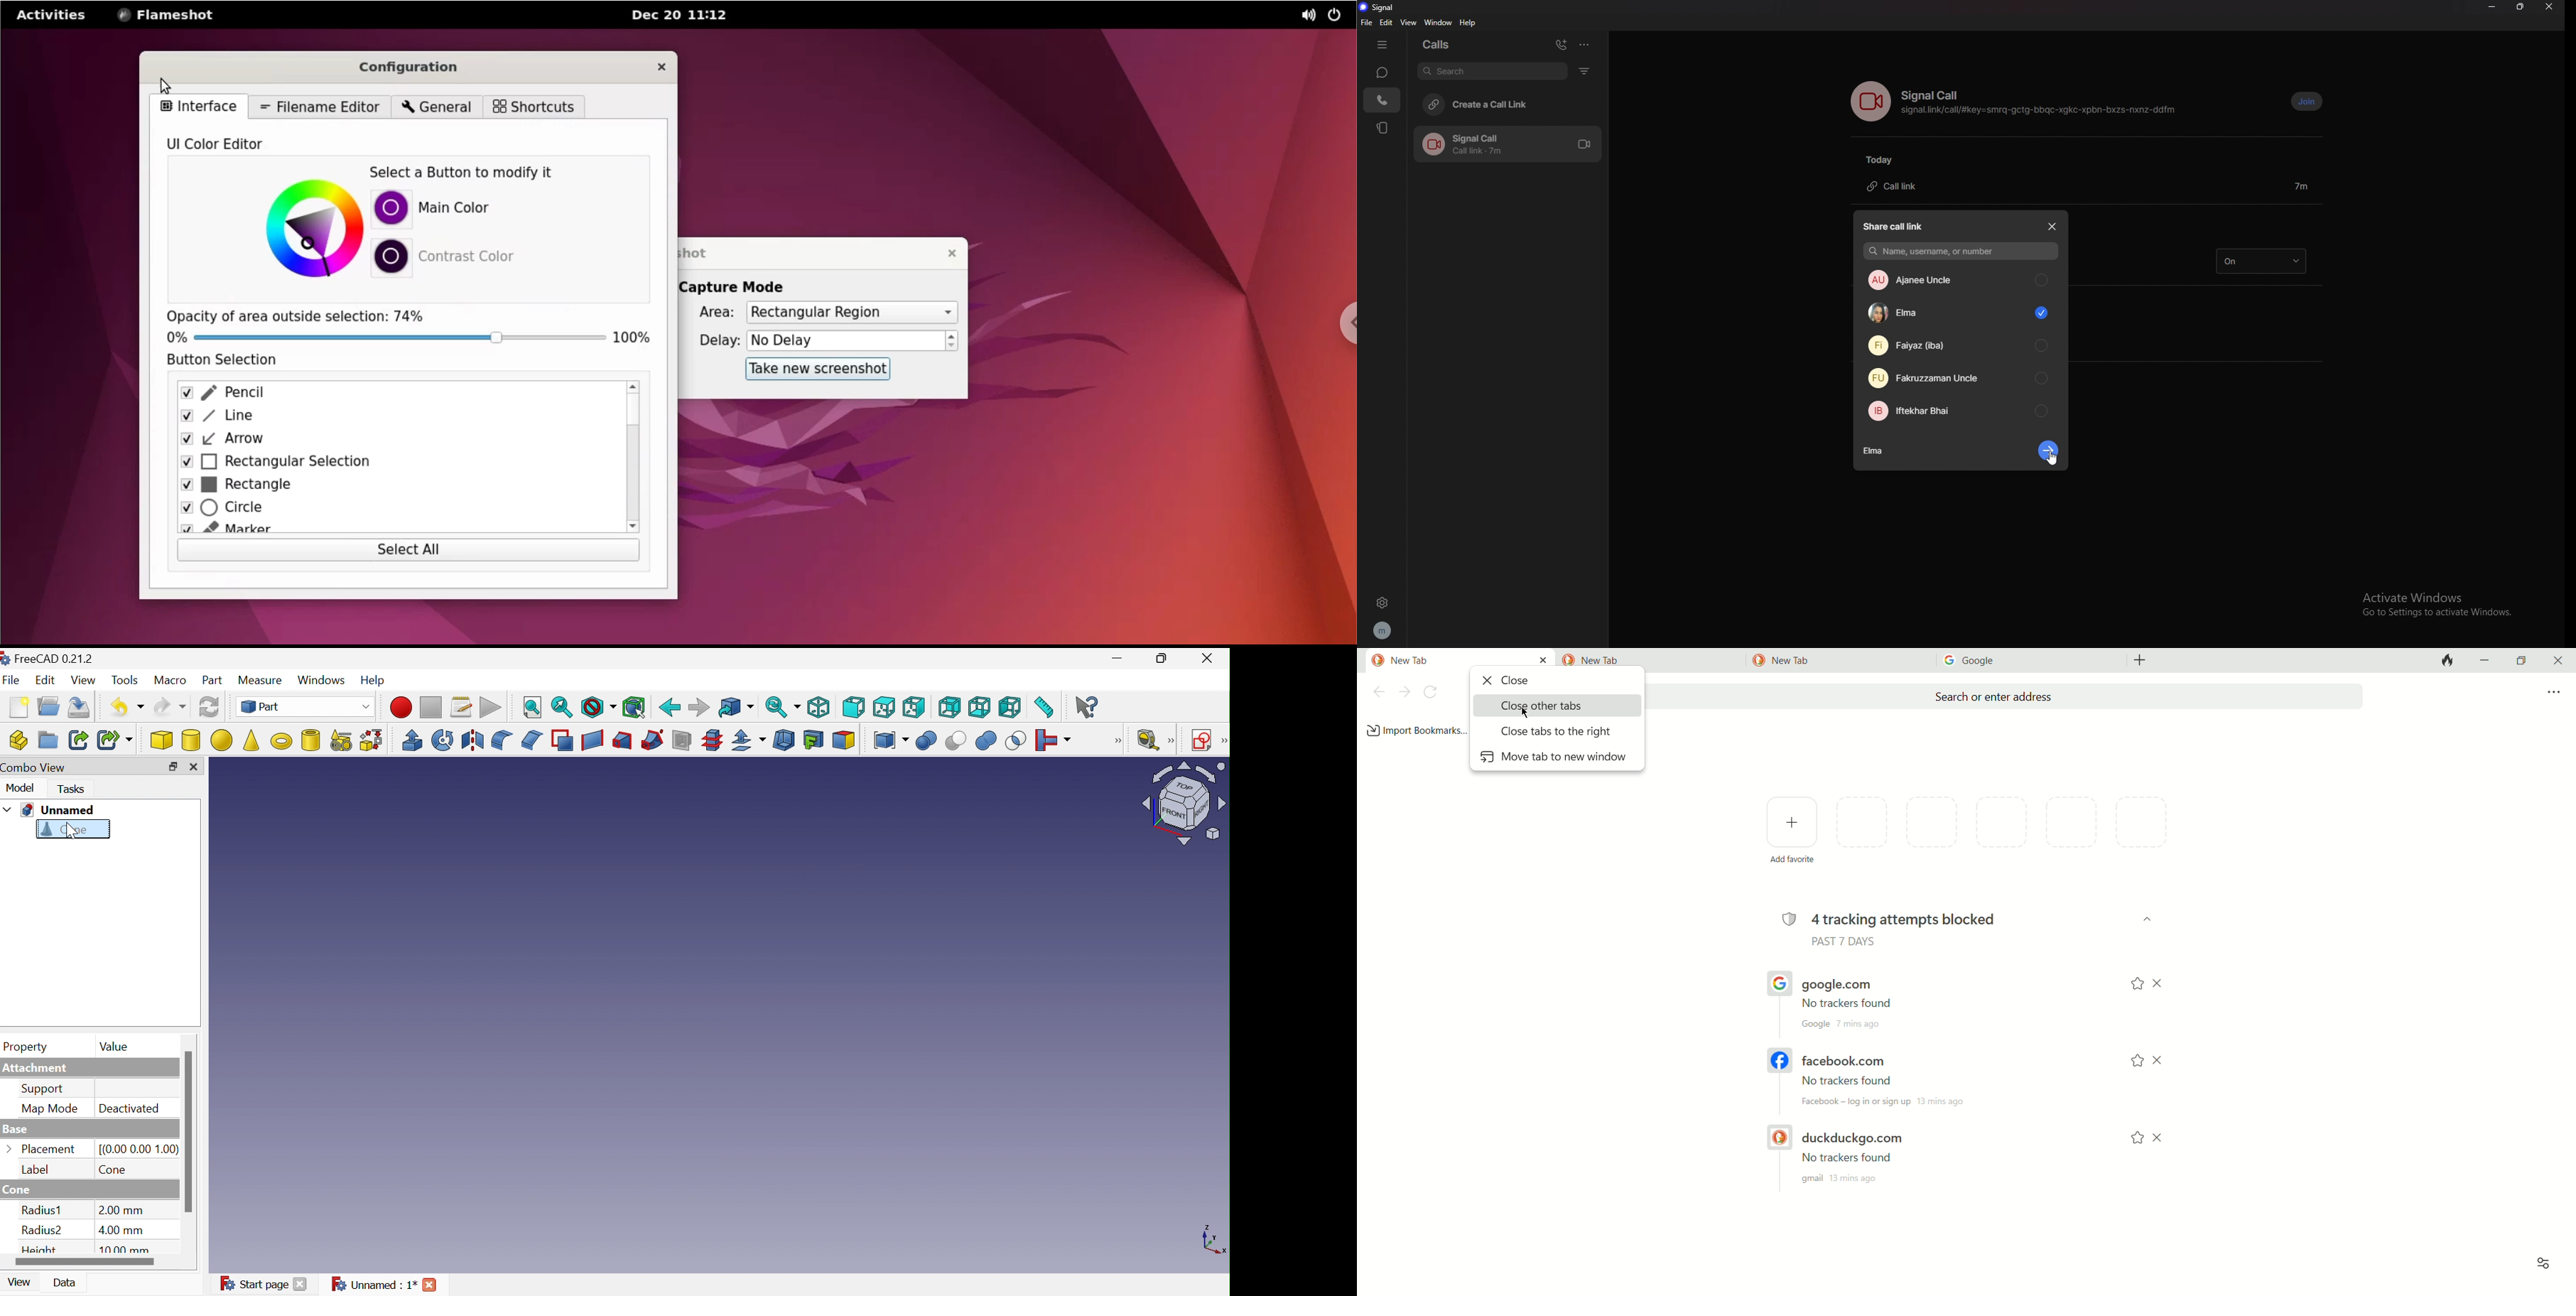 The height and width of the screenshot is (1316, 2576). What do you see at coordinates (1150, 739) in the screenshot?
I see `Measure liner` at bounding box center [1150, 739].